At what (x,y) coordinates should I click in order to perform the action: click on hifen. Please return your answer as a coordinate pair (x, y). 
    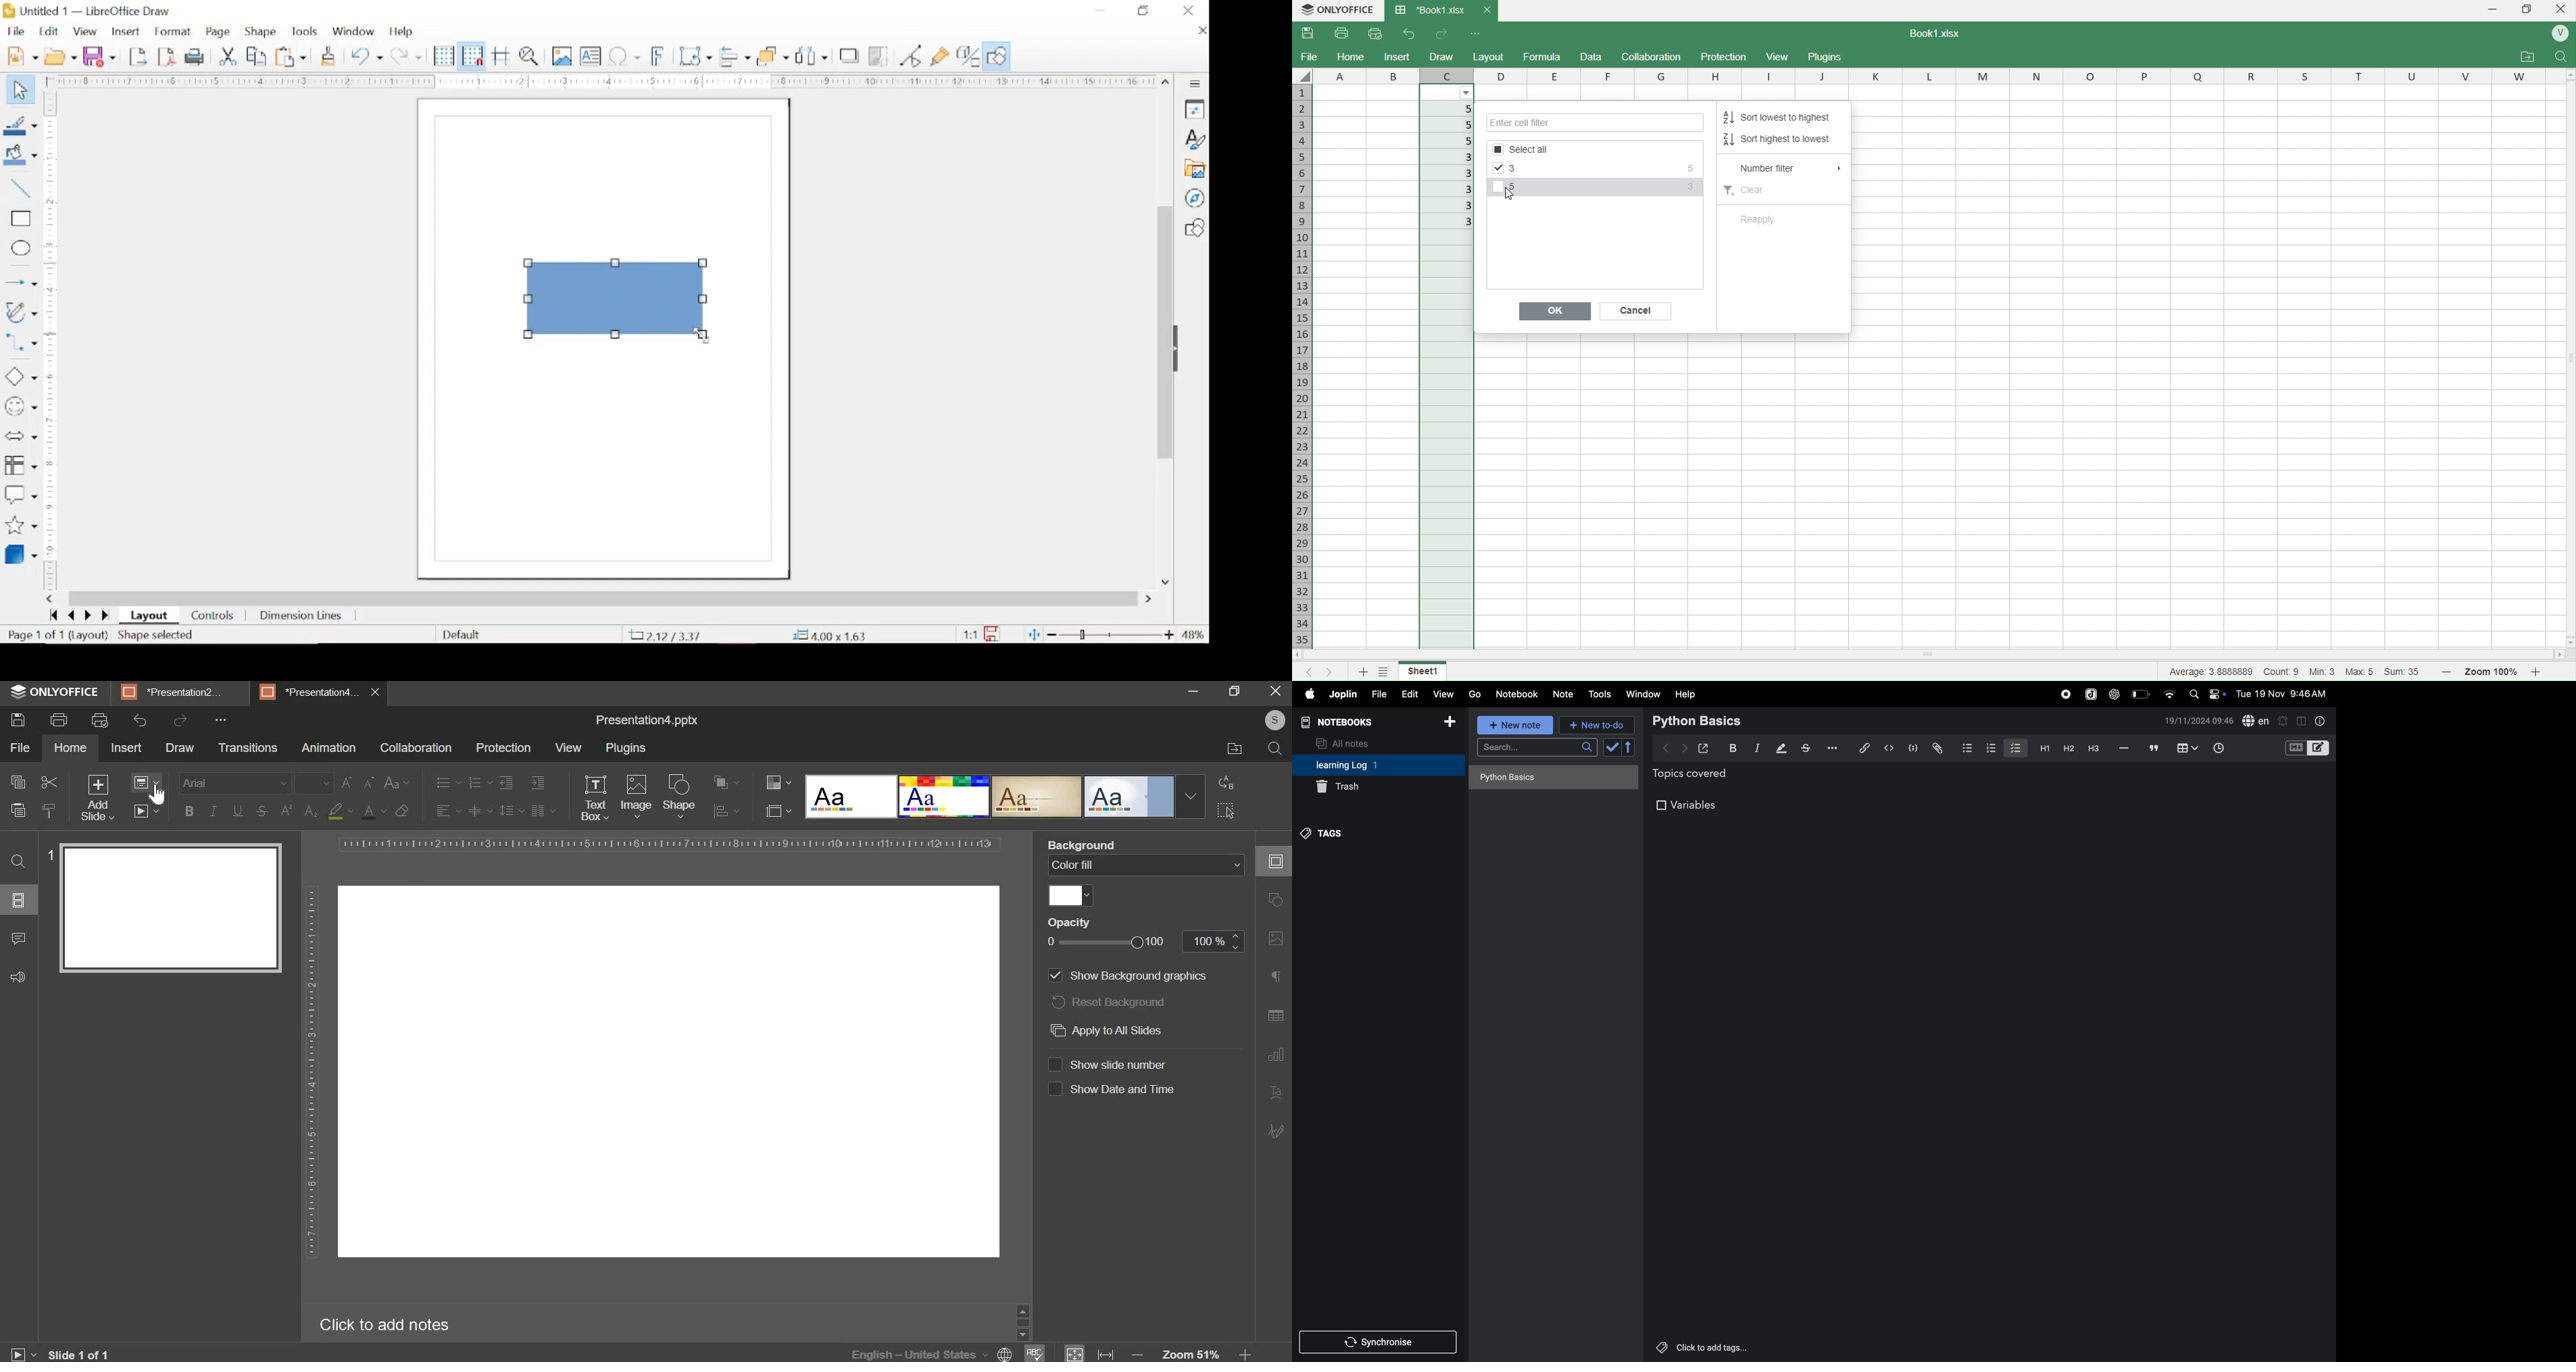
    Looking at the image, I should click on (2125, 749).